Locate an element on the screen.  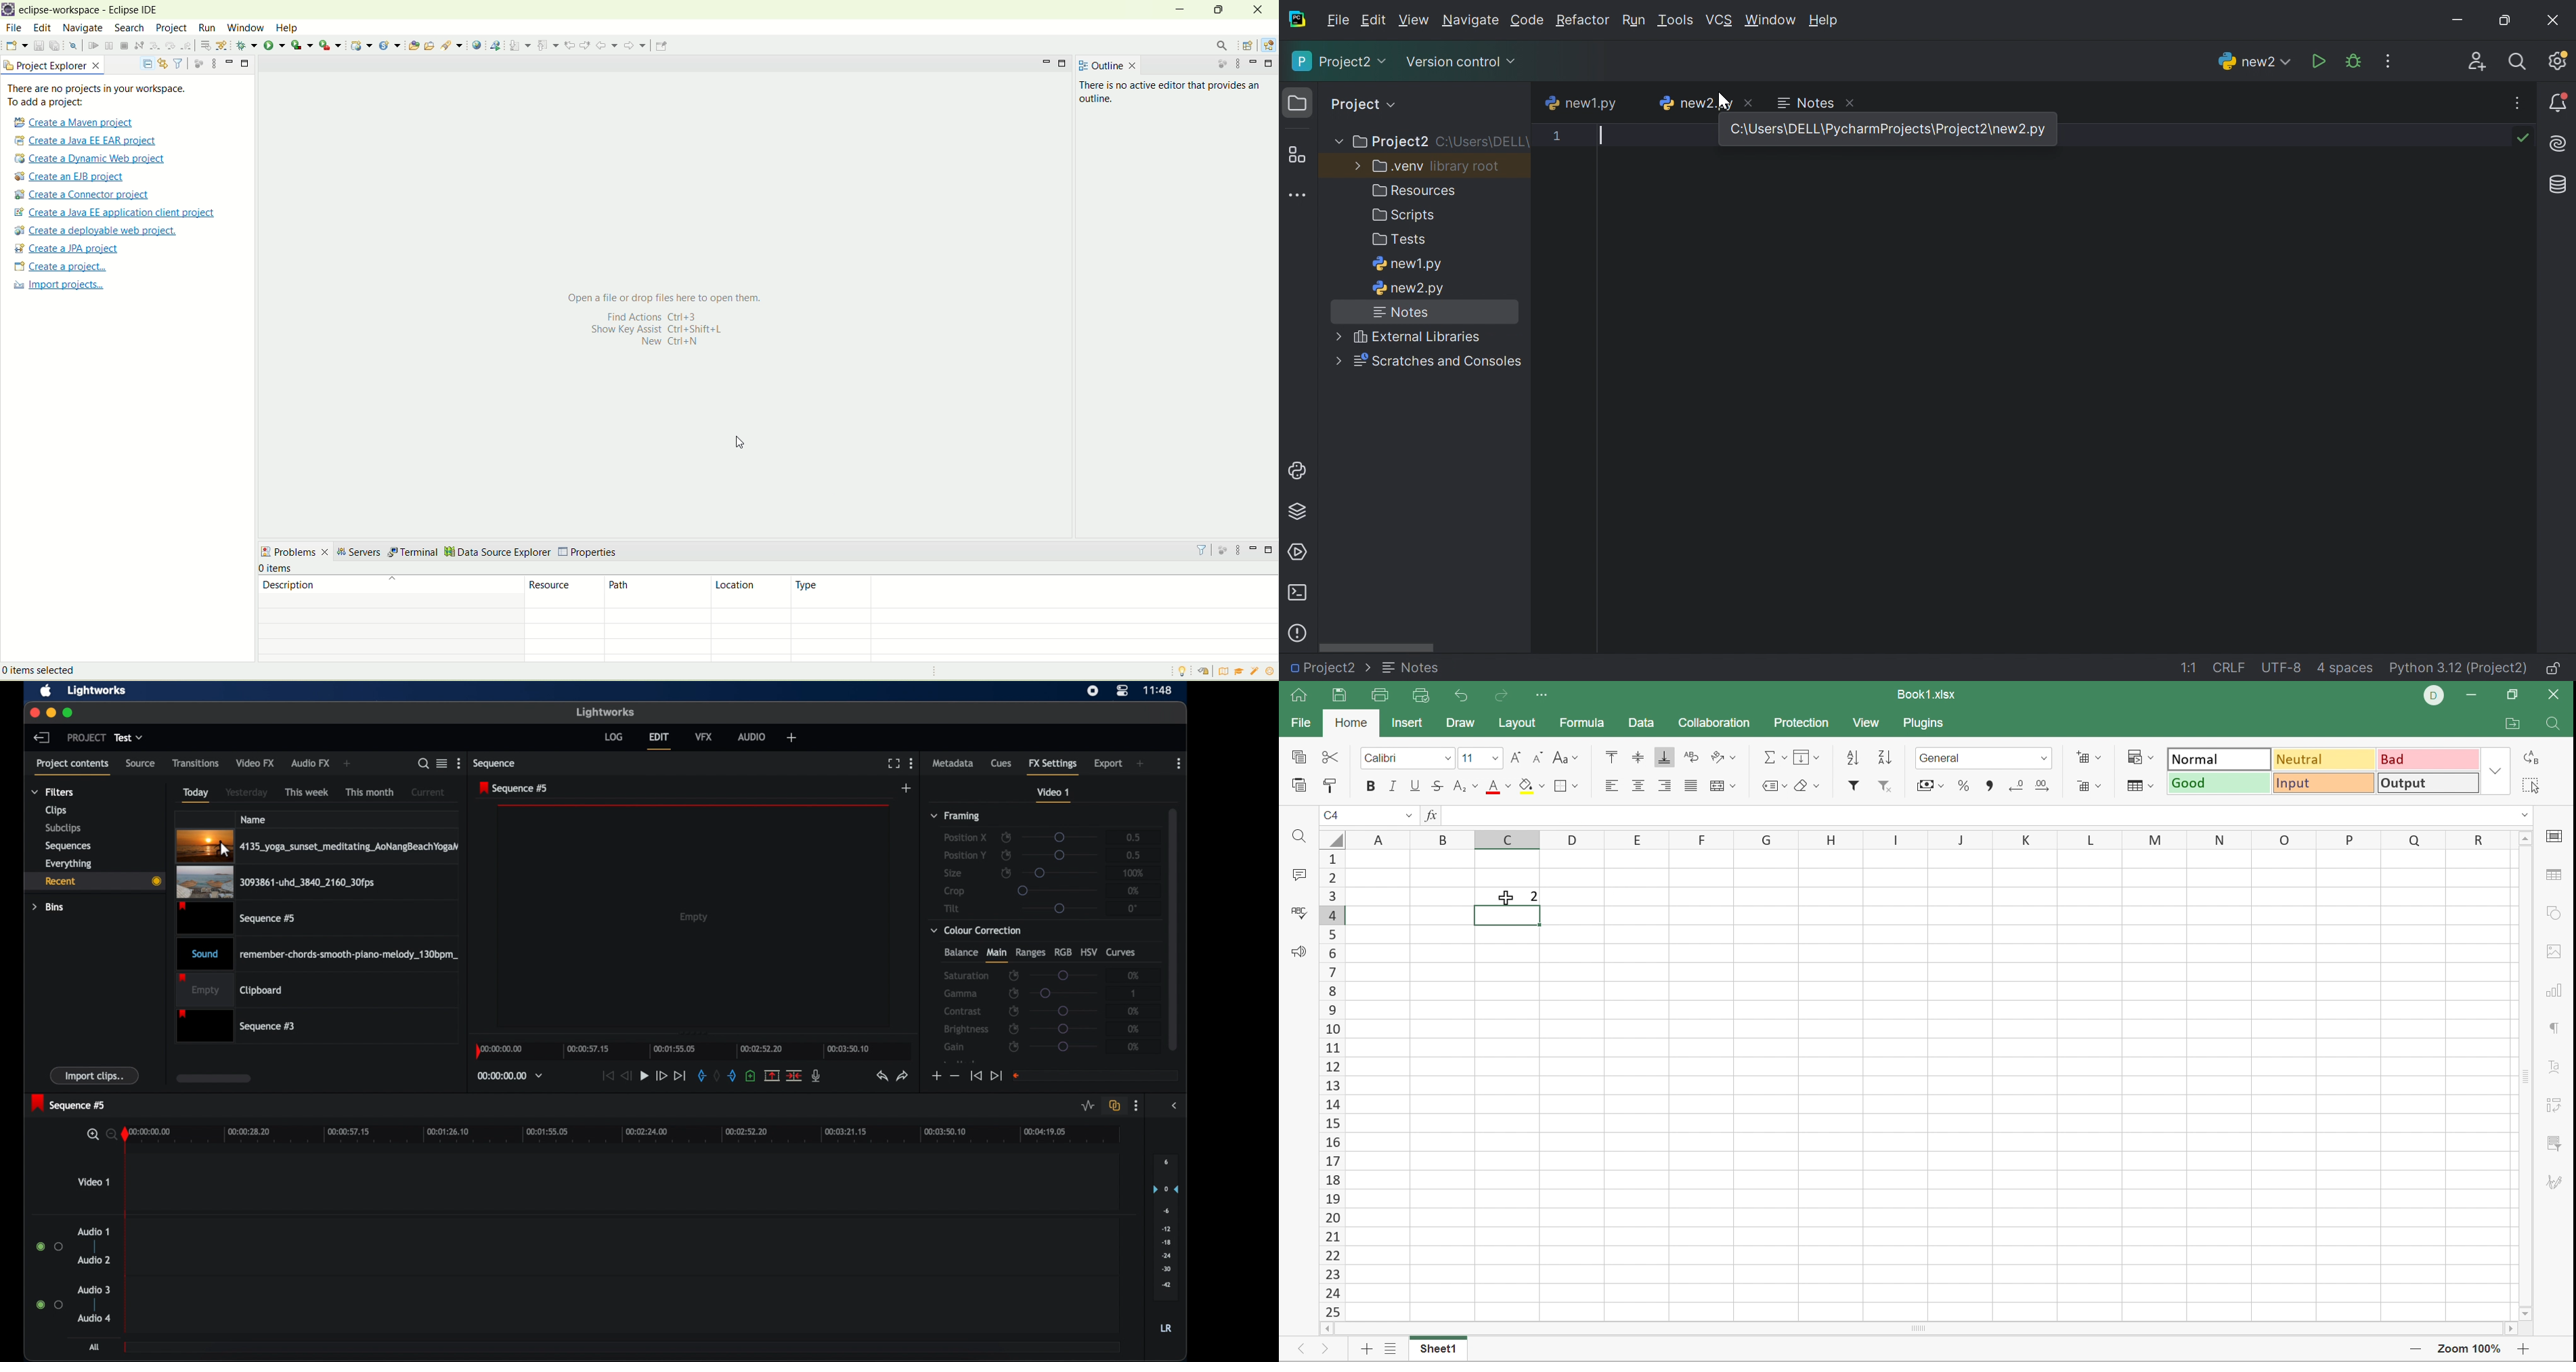
Format table as template is located at coordinates (2142, 786).